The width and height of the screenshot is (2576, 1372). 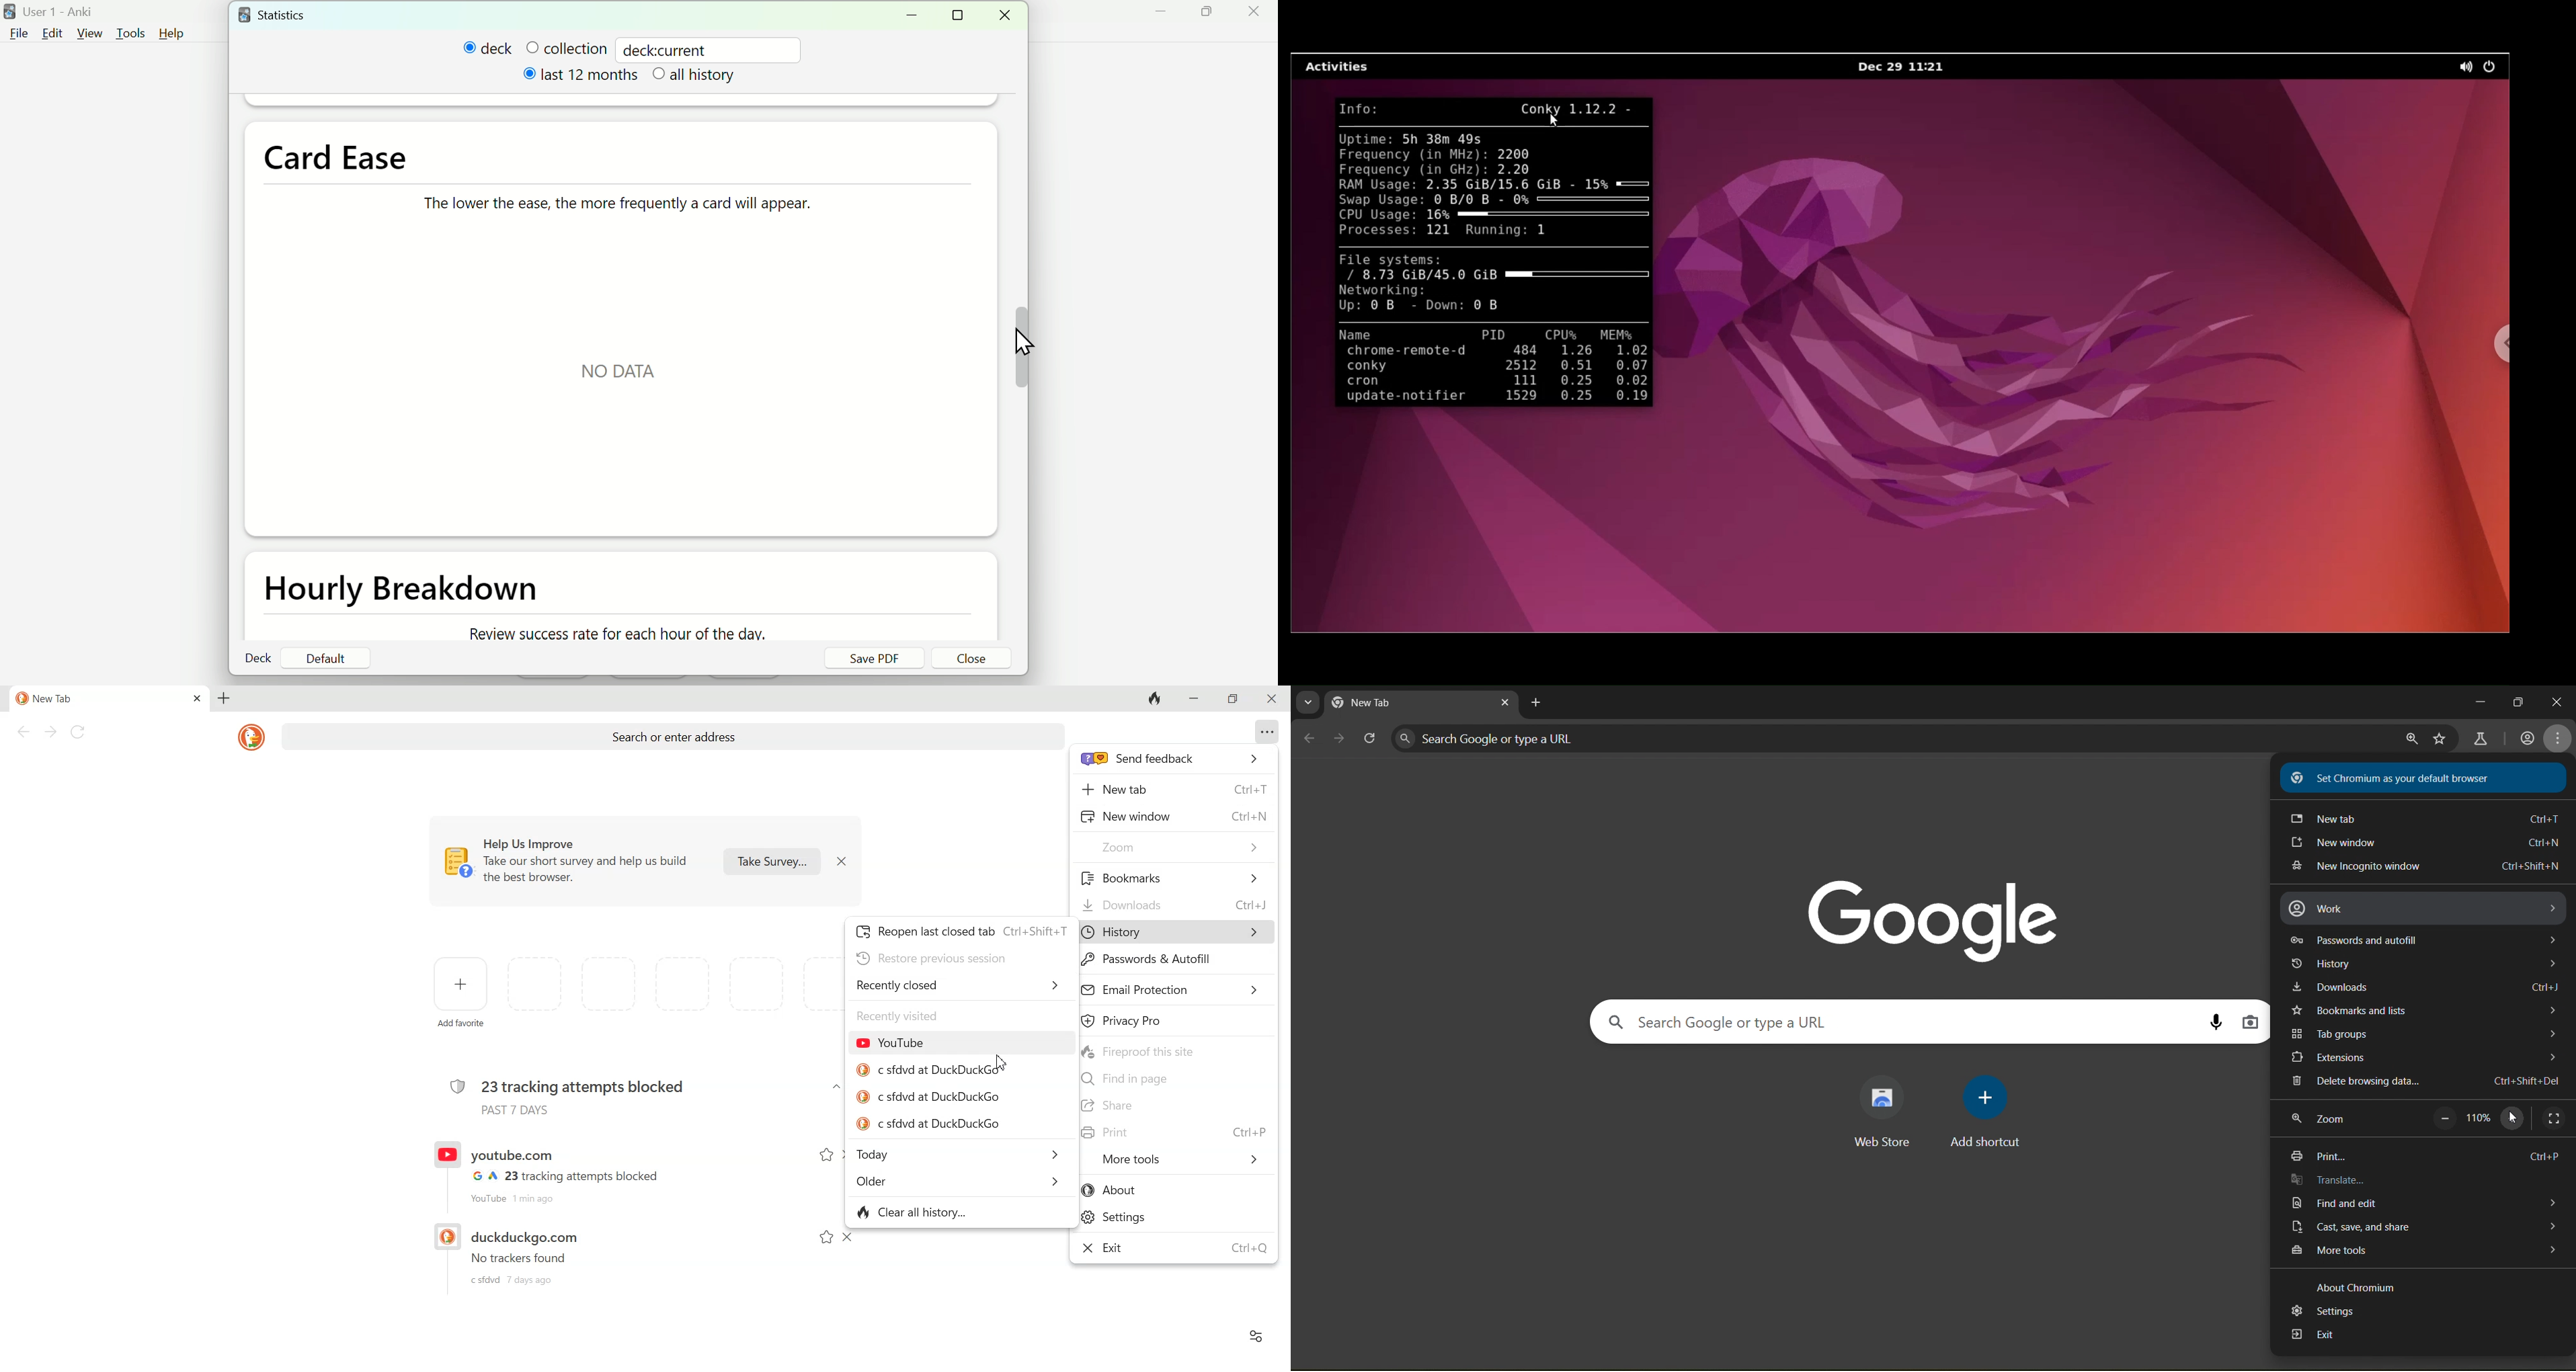 I want to click on 23 tracking attempts blocked, so click(x=567, y=1093).